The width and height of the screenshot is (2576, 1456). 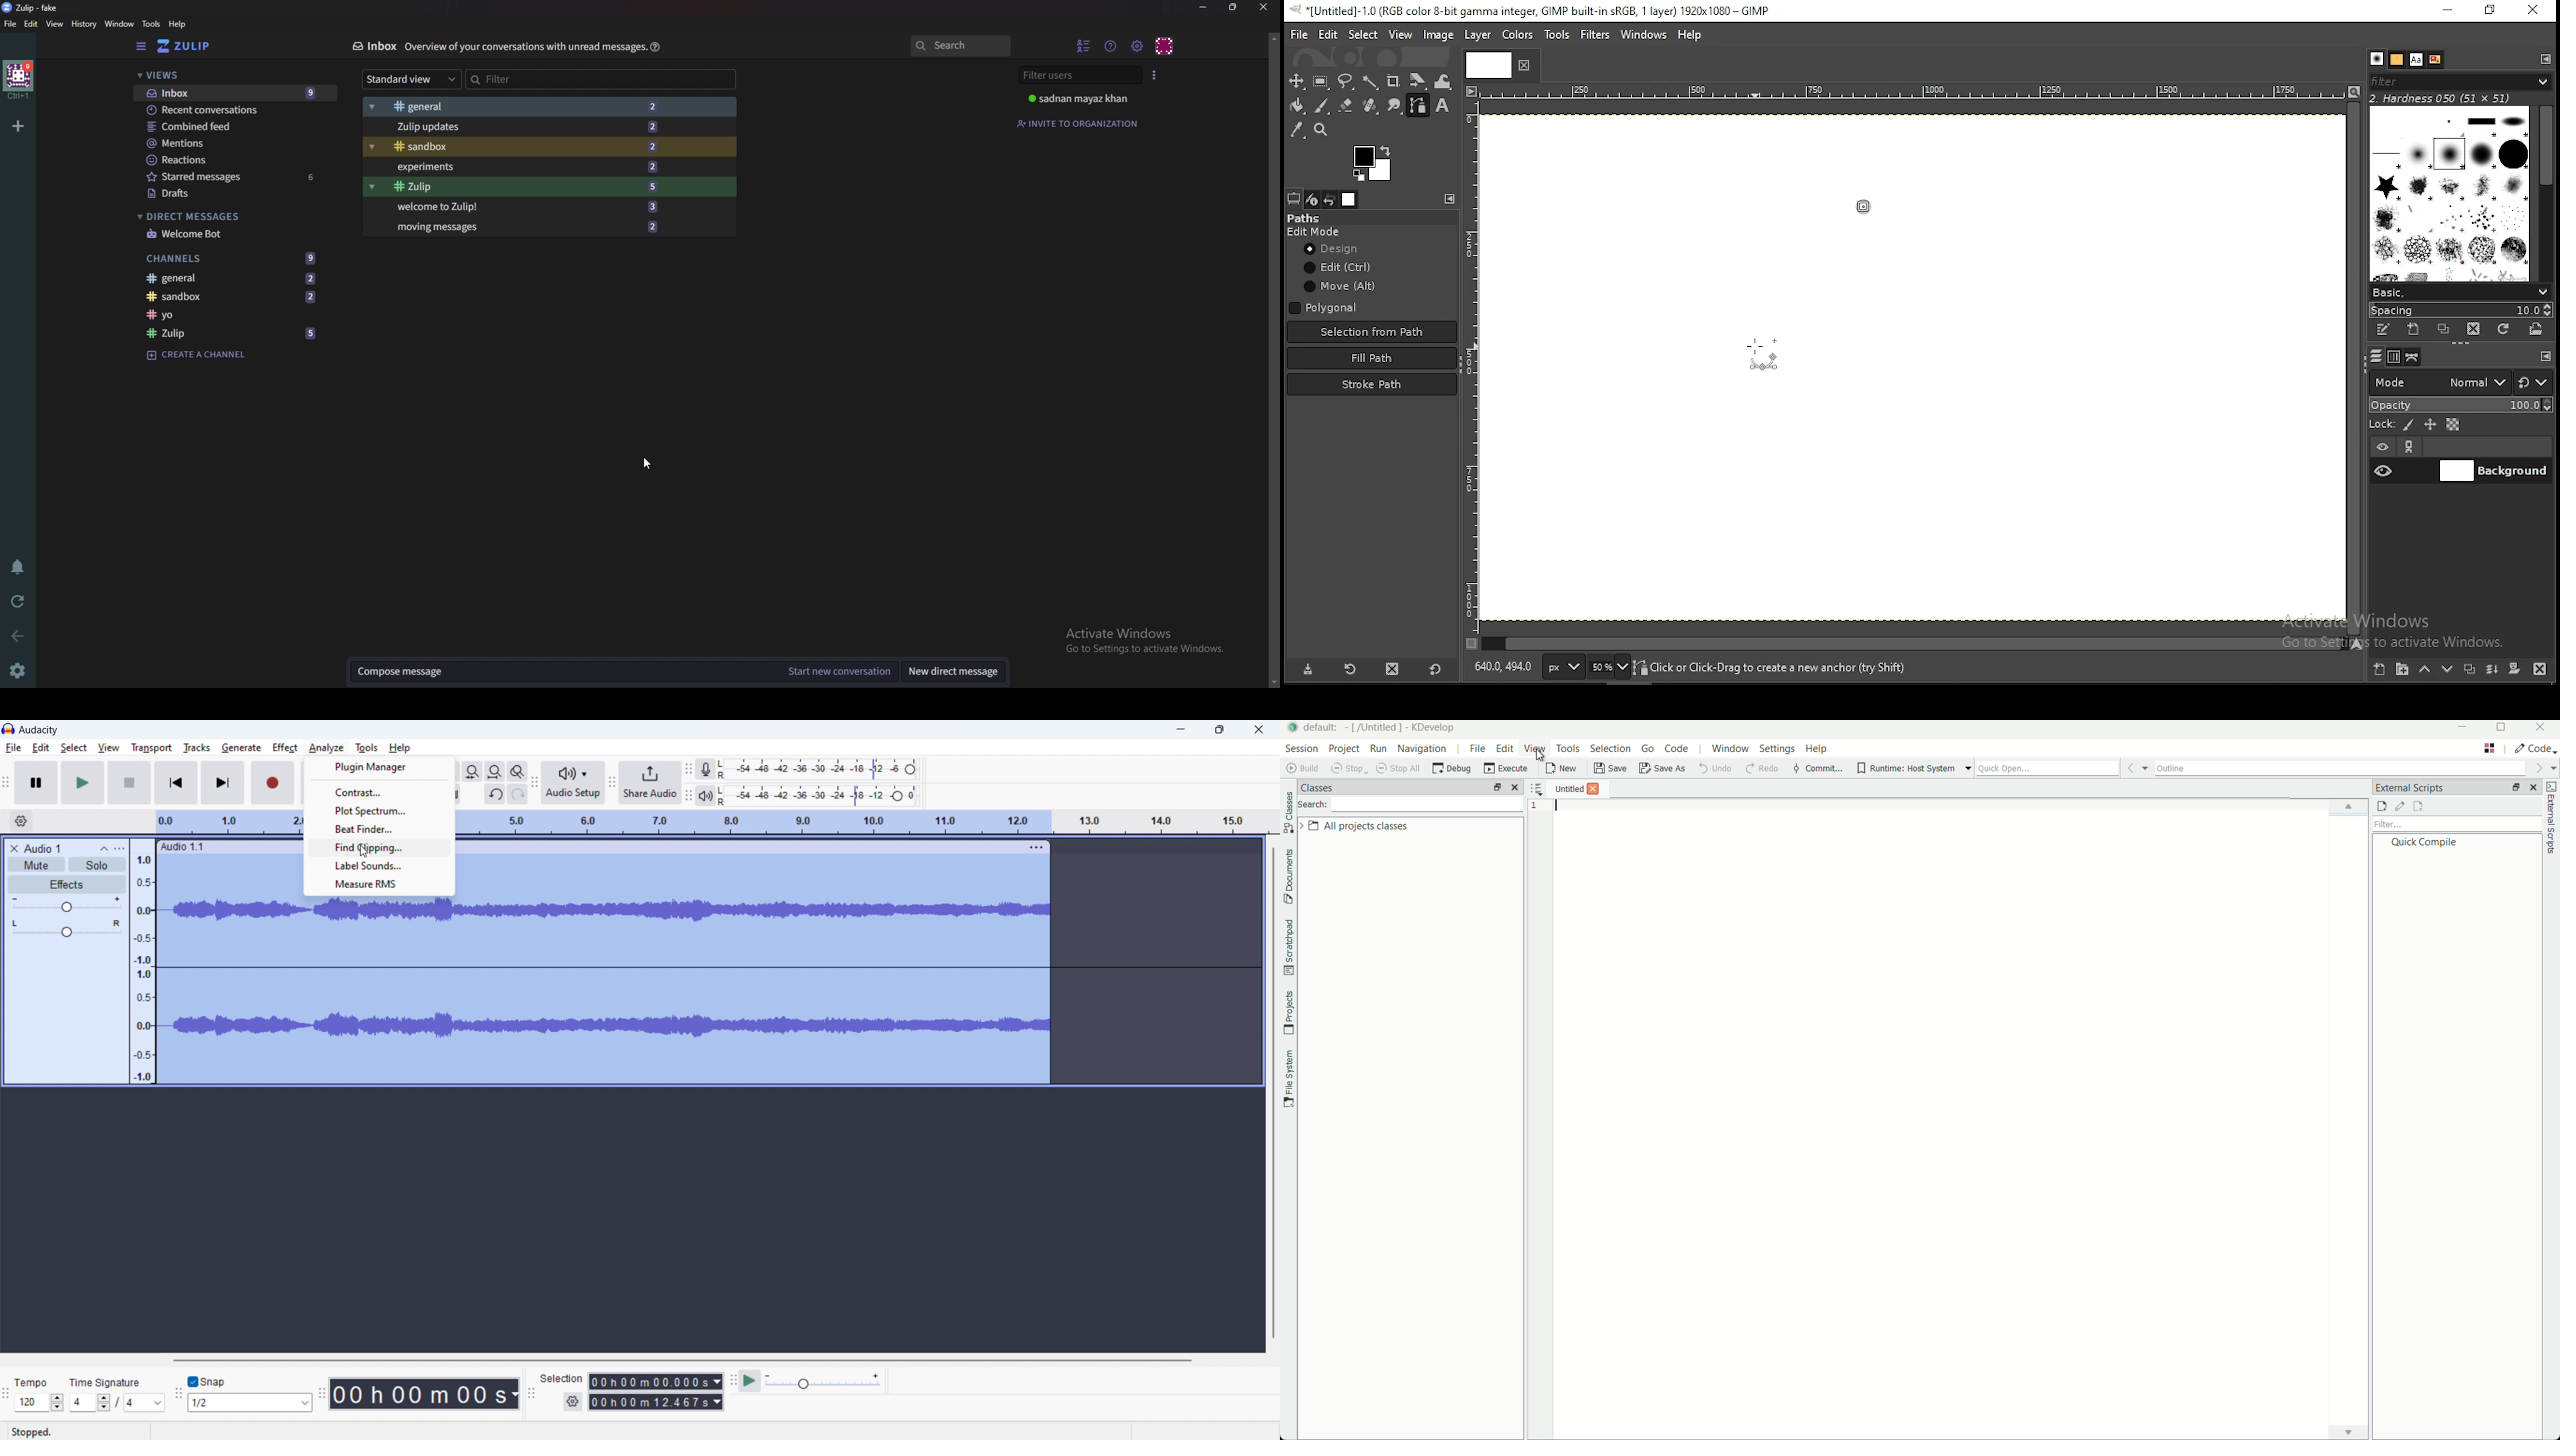 I want to click on share audio, so click(x=649, y=783).